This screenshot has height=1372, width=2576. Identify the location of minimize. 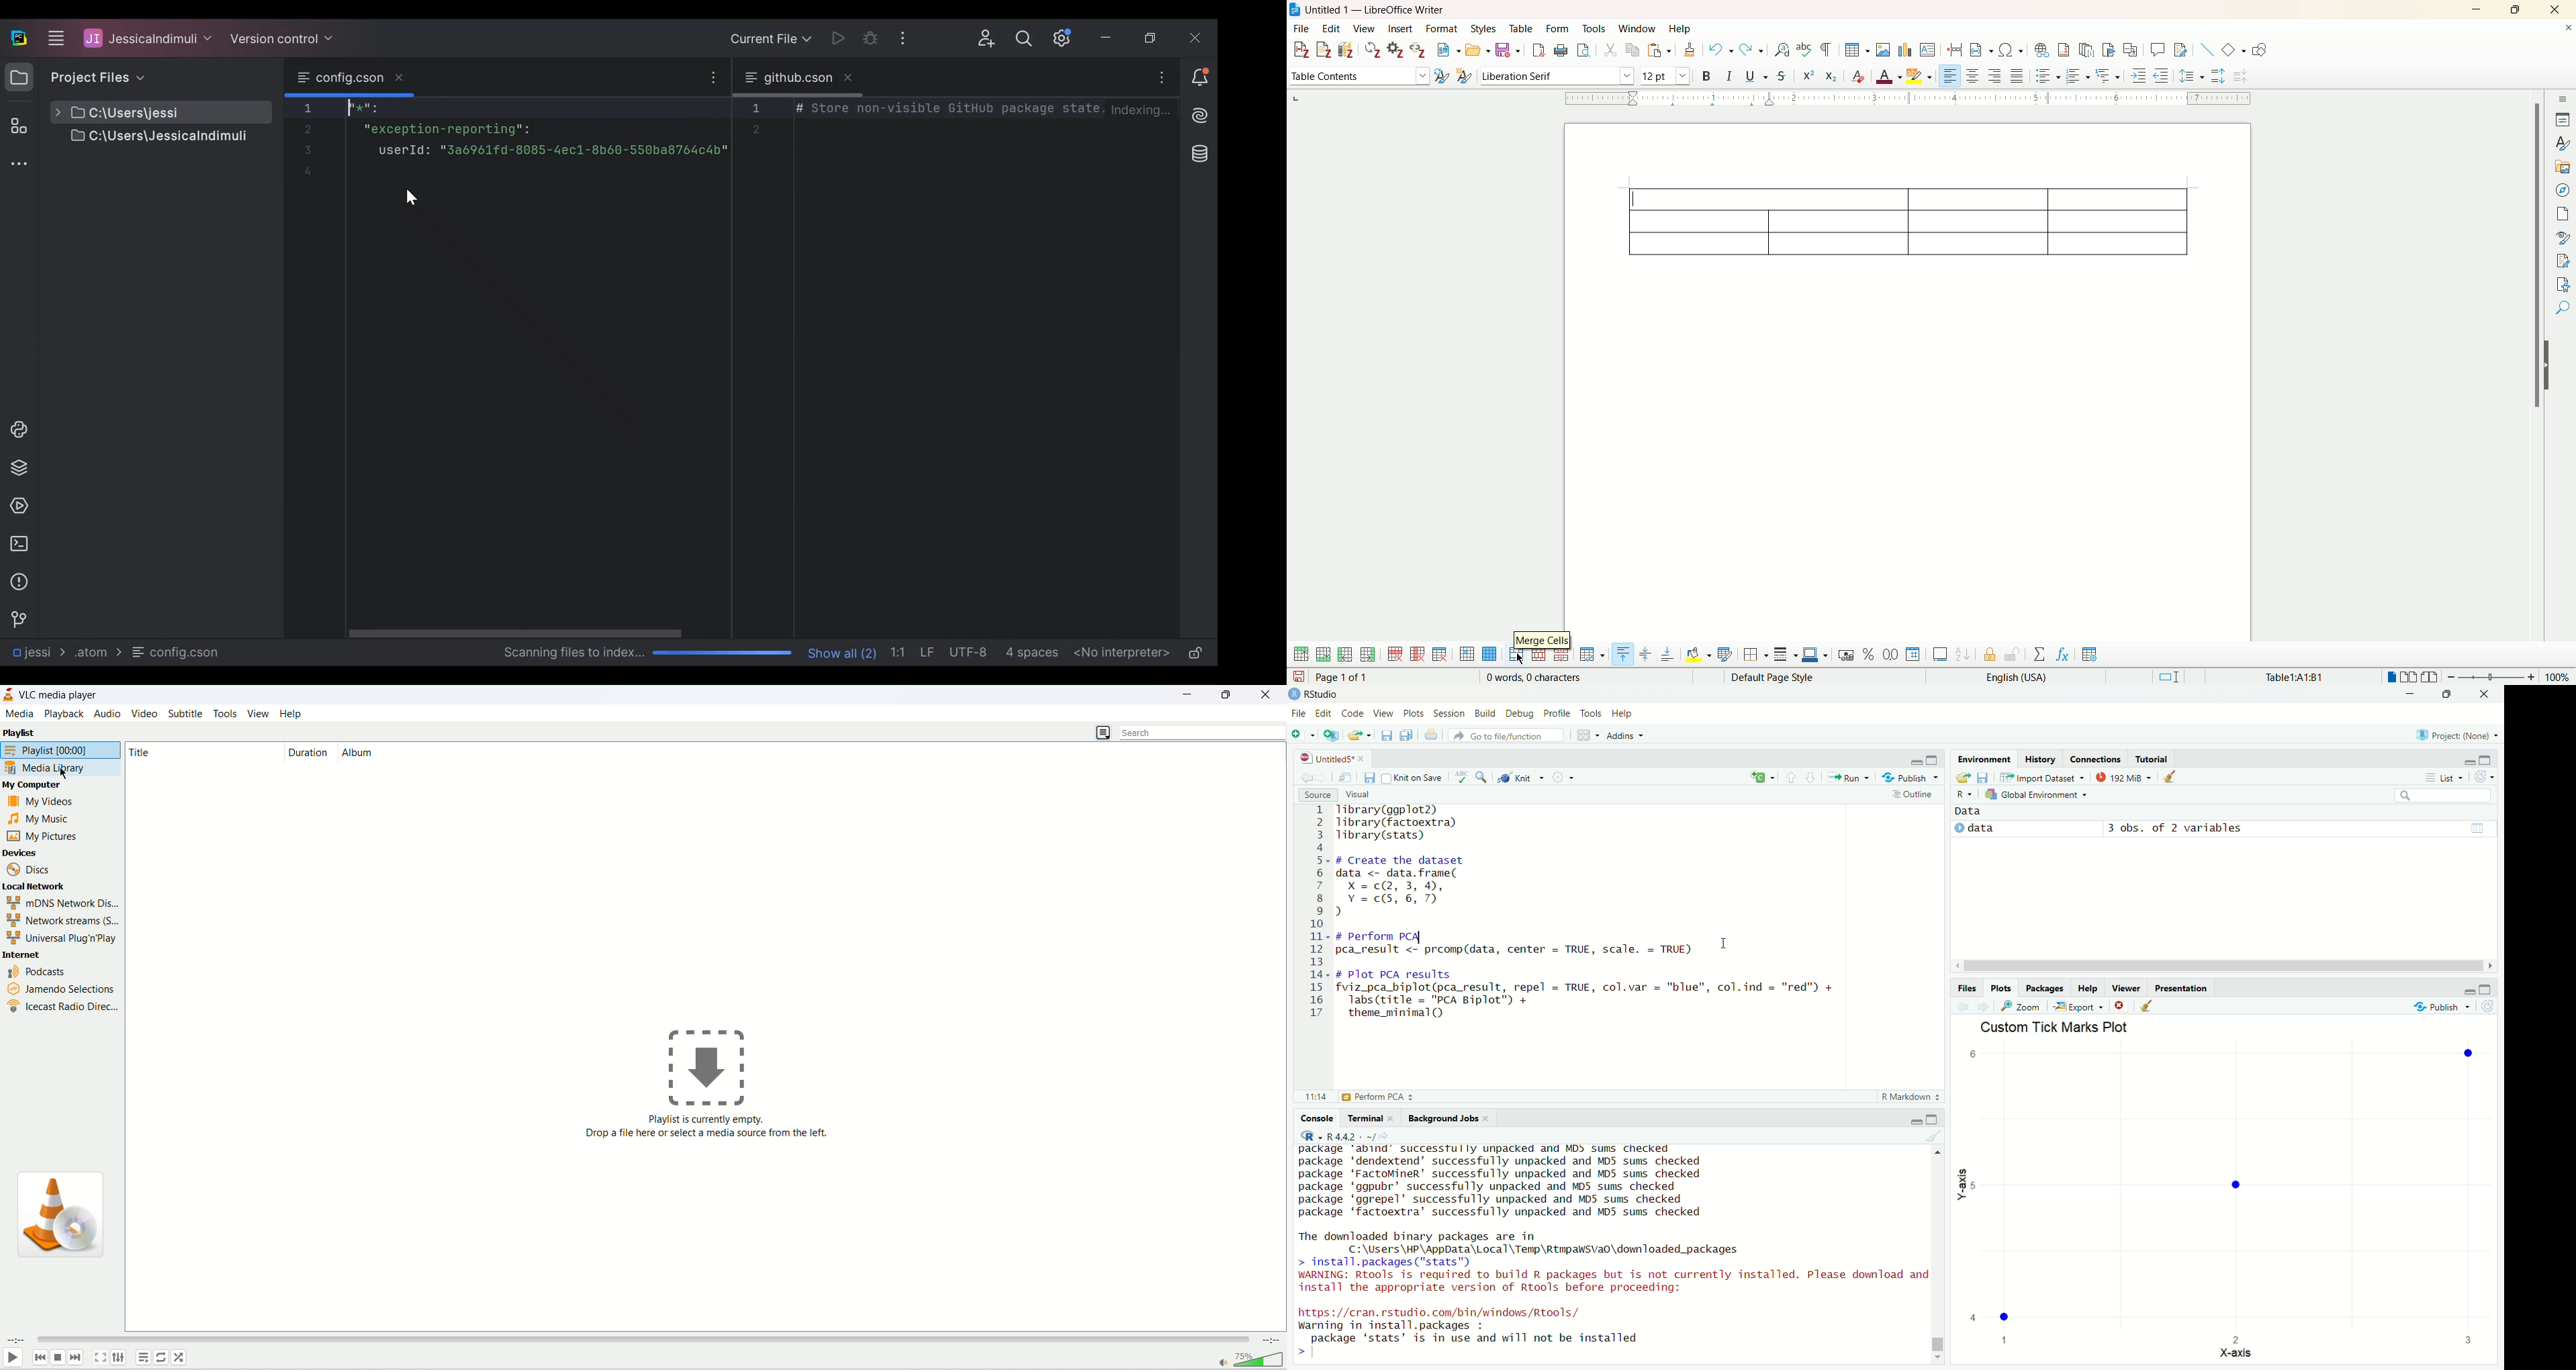
(1193, 693).